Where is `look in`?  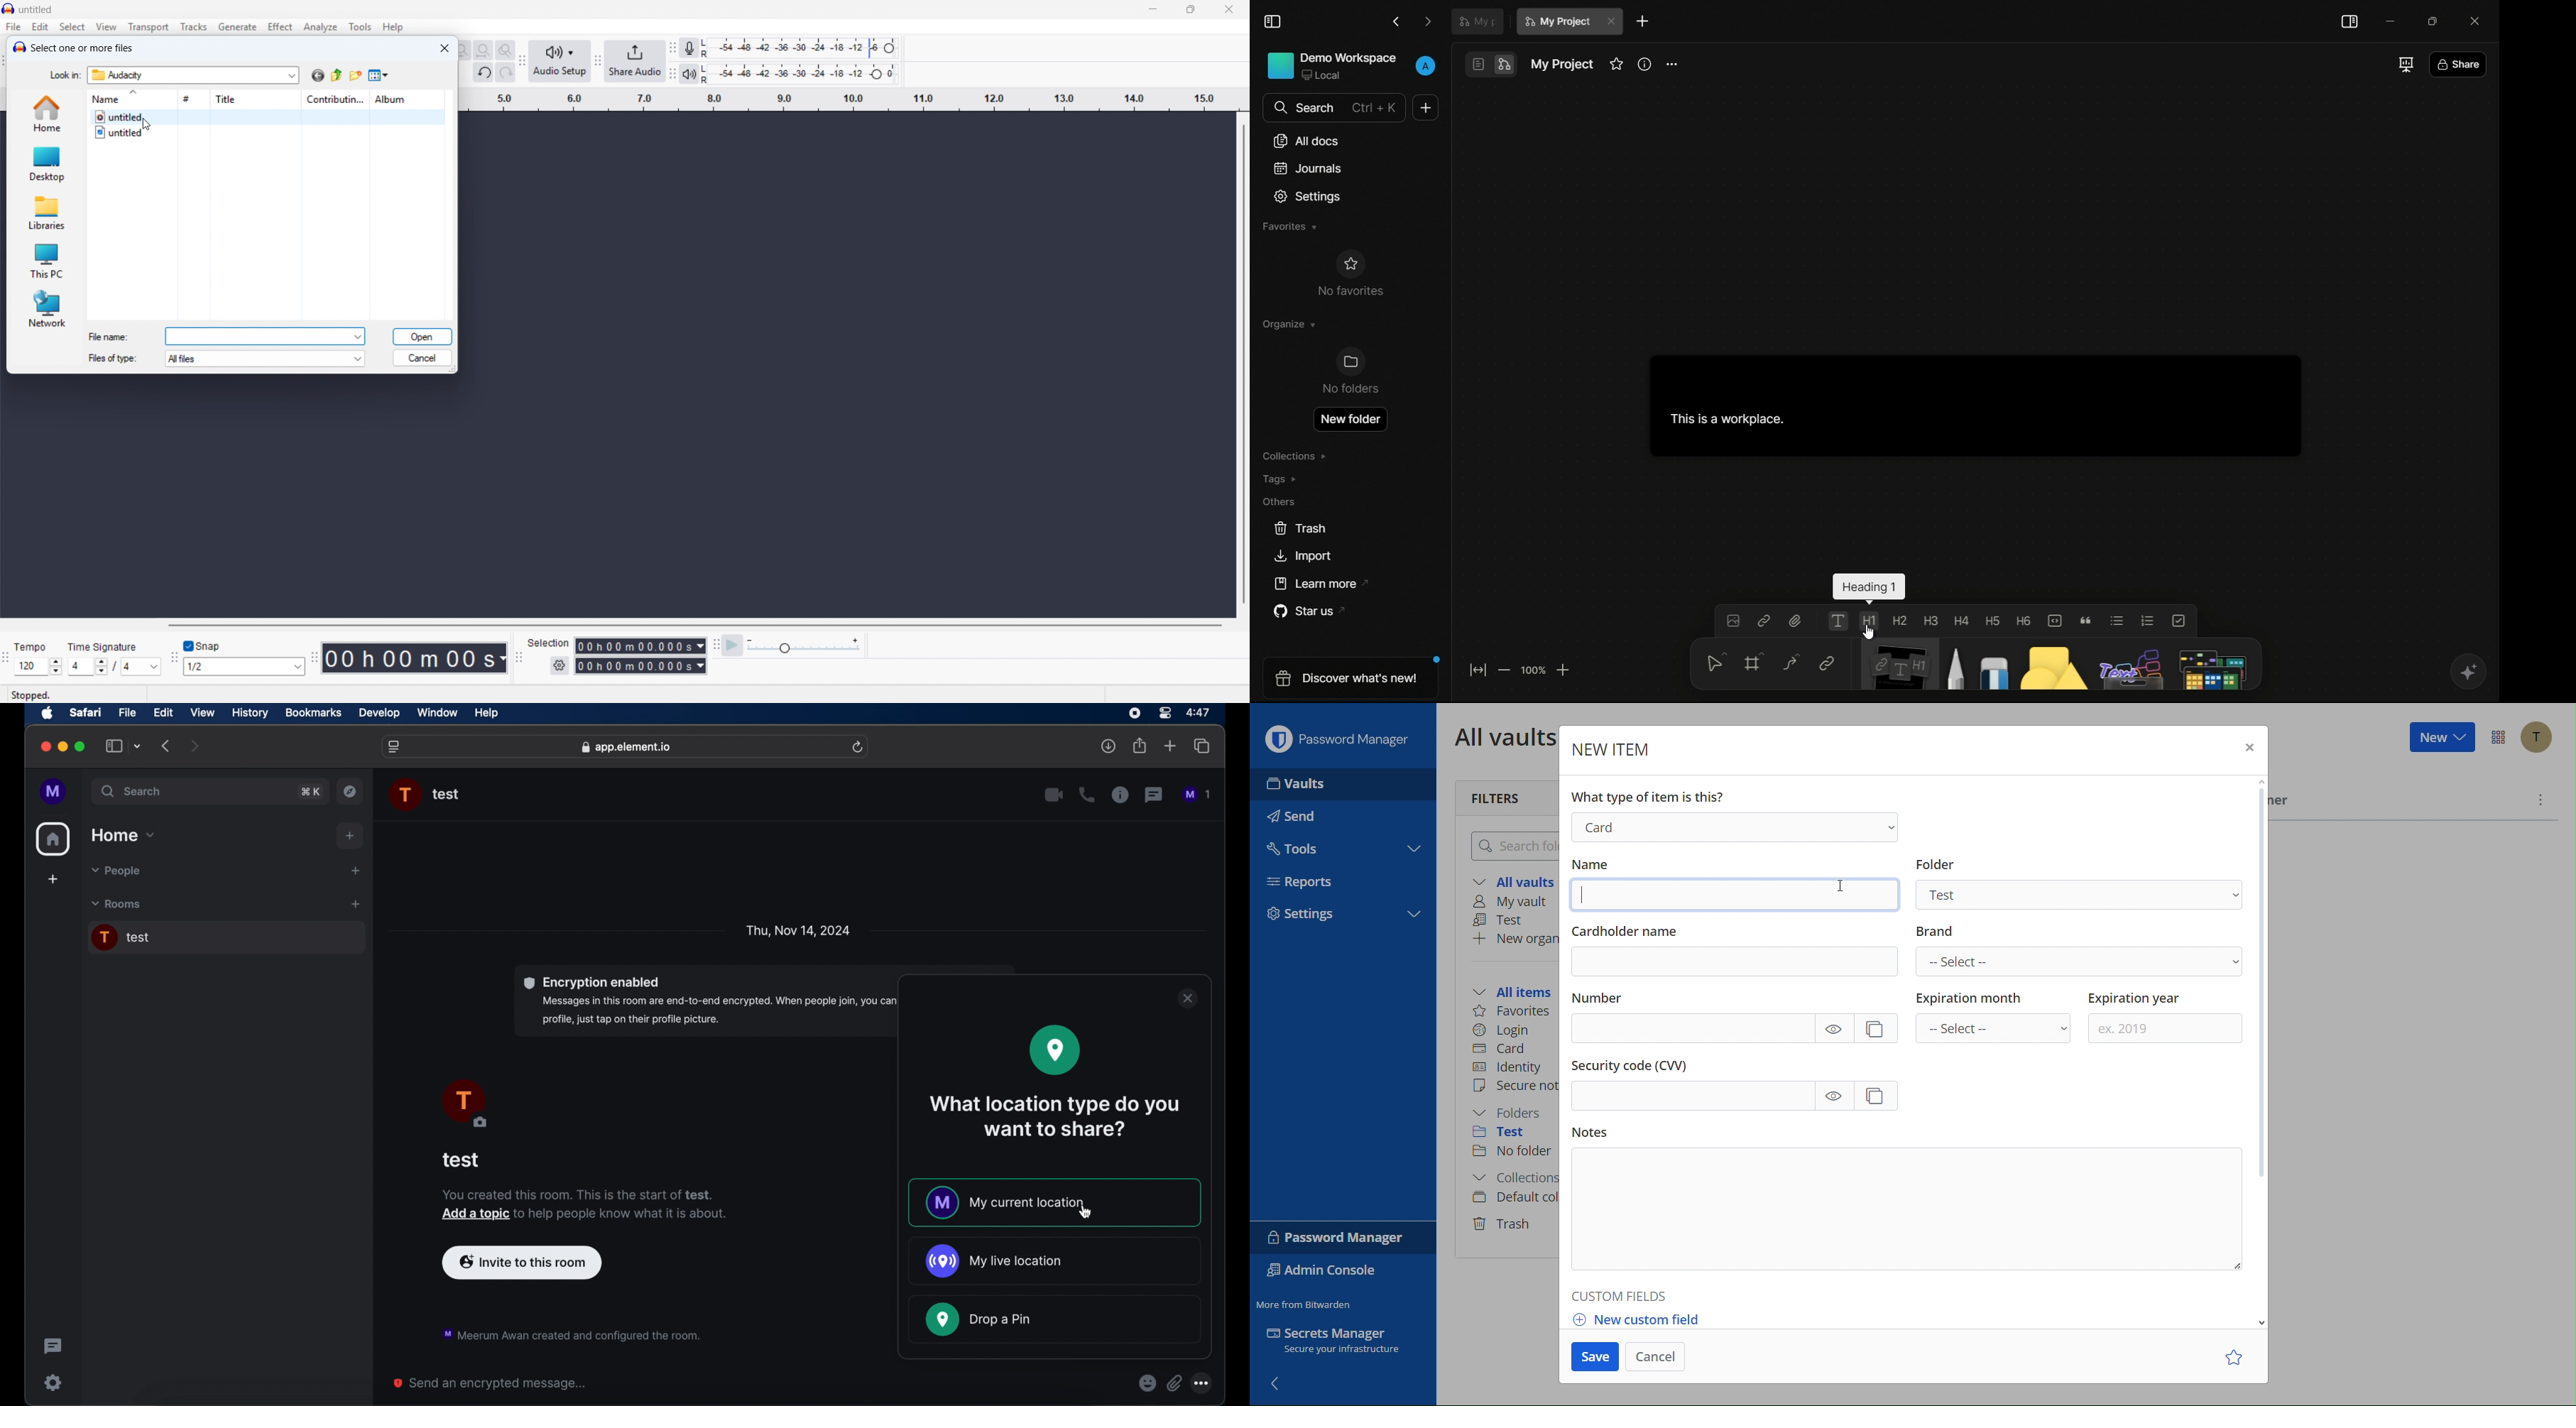
look in is located at coordinates (64, 75).